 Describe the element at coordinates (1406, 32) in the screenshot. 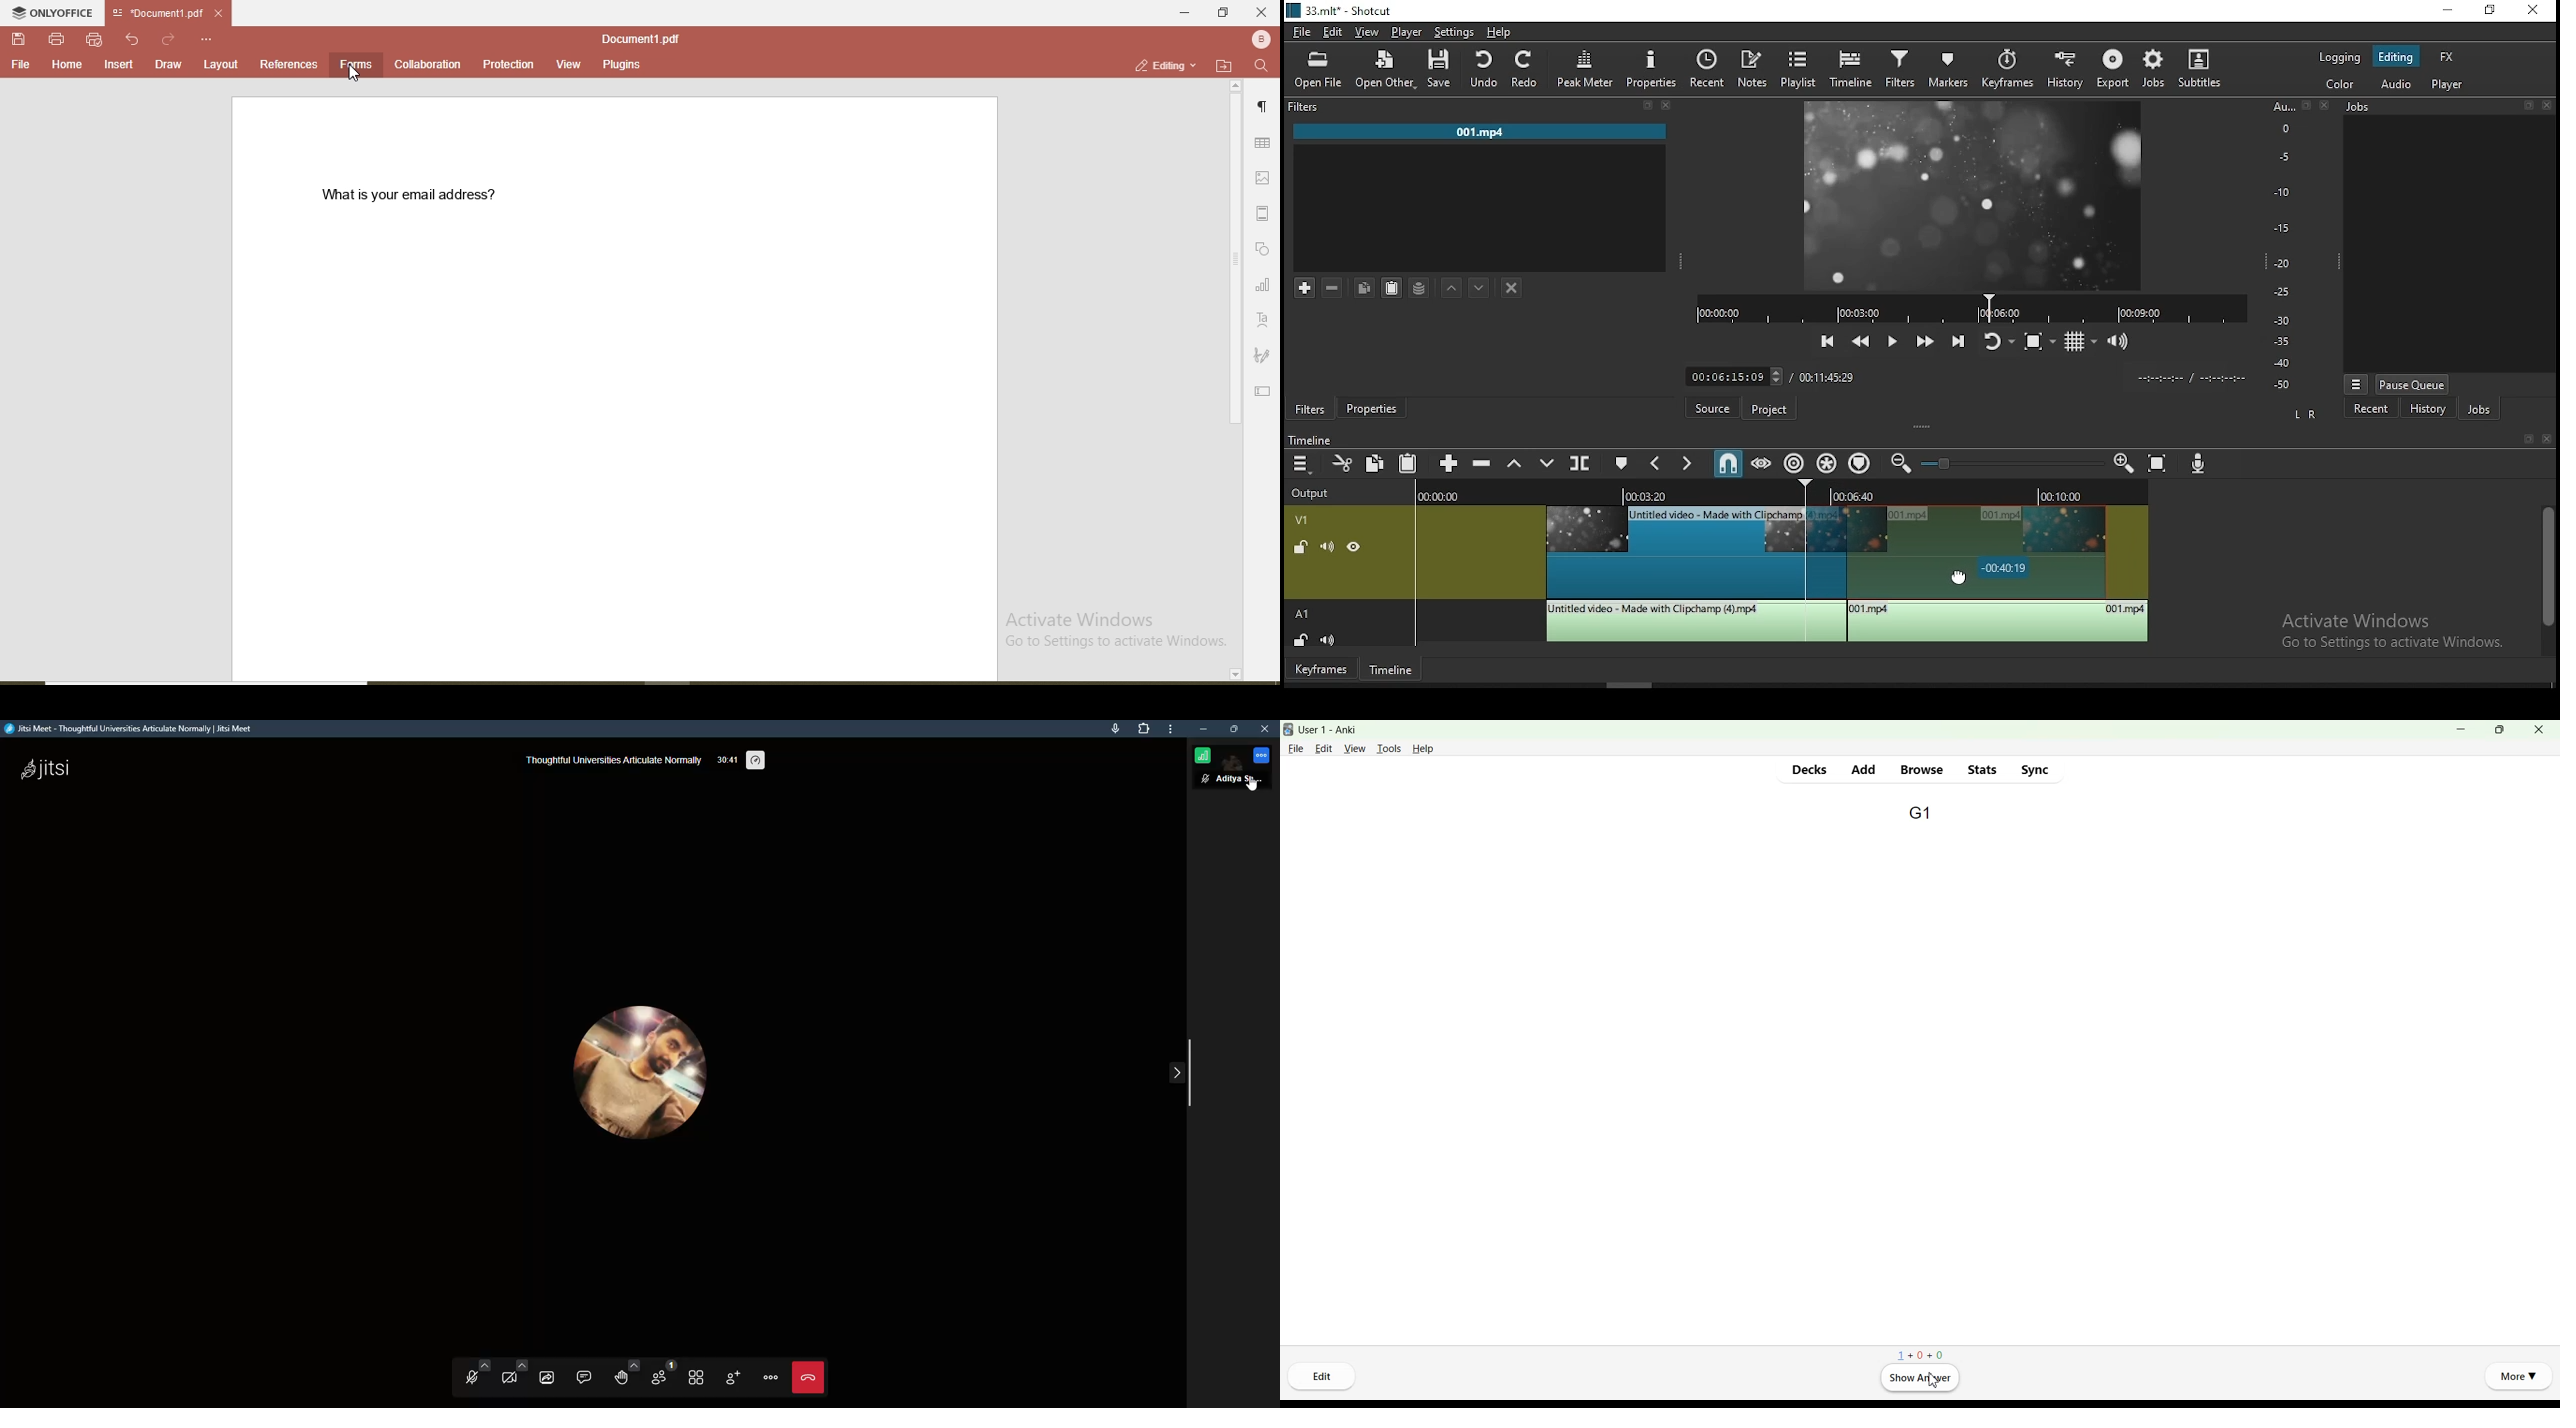

I see `player` at that location.